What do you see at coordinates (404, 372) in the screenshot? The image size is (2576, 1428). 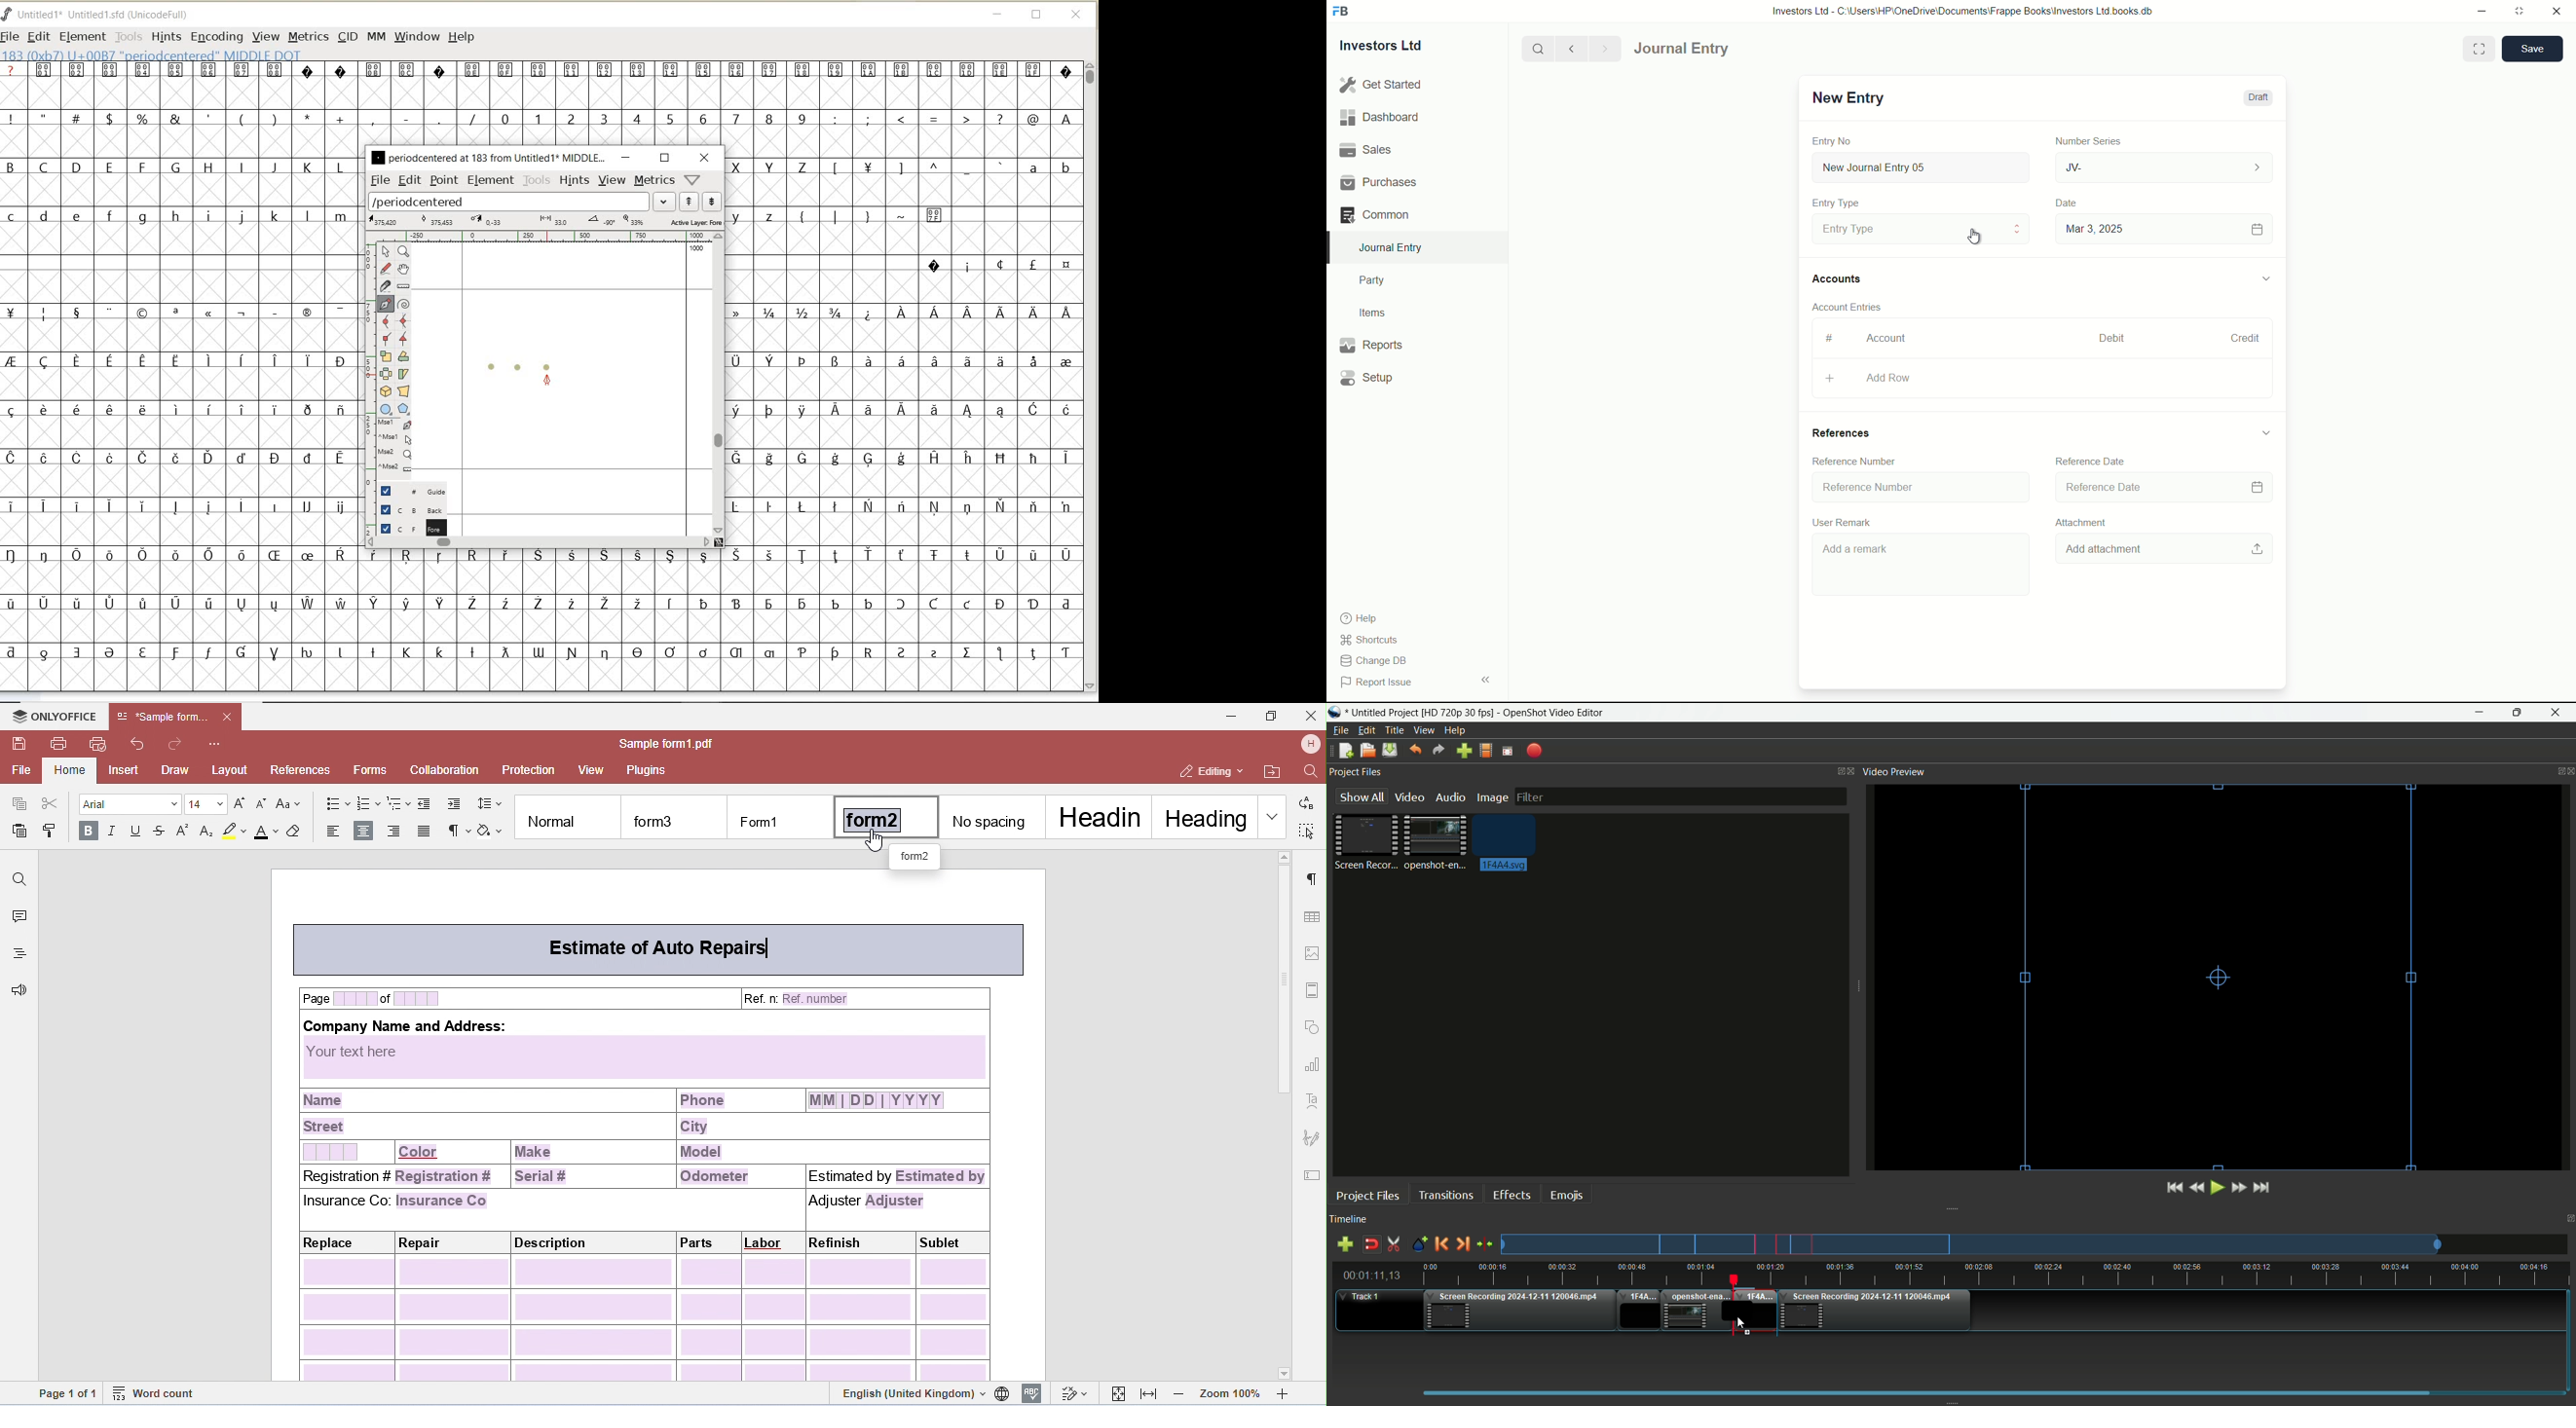 I see `skew the selection` at bounding box center [404, 372].